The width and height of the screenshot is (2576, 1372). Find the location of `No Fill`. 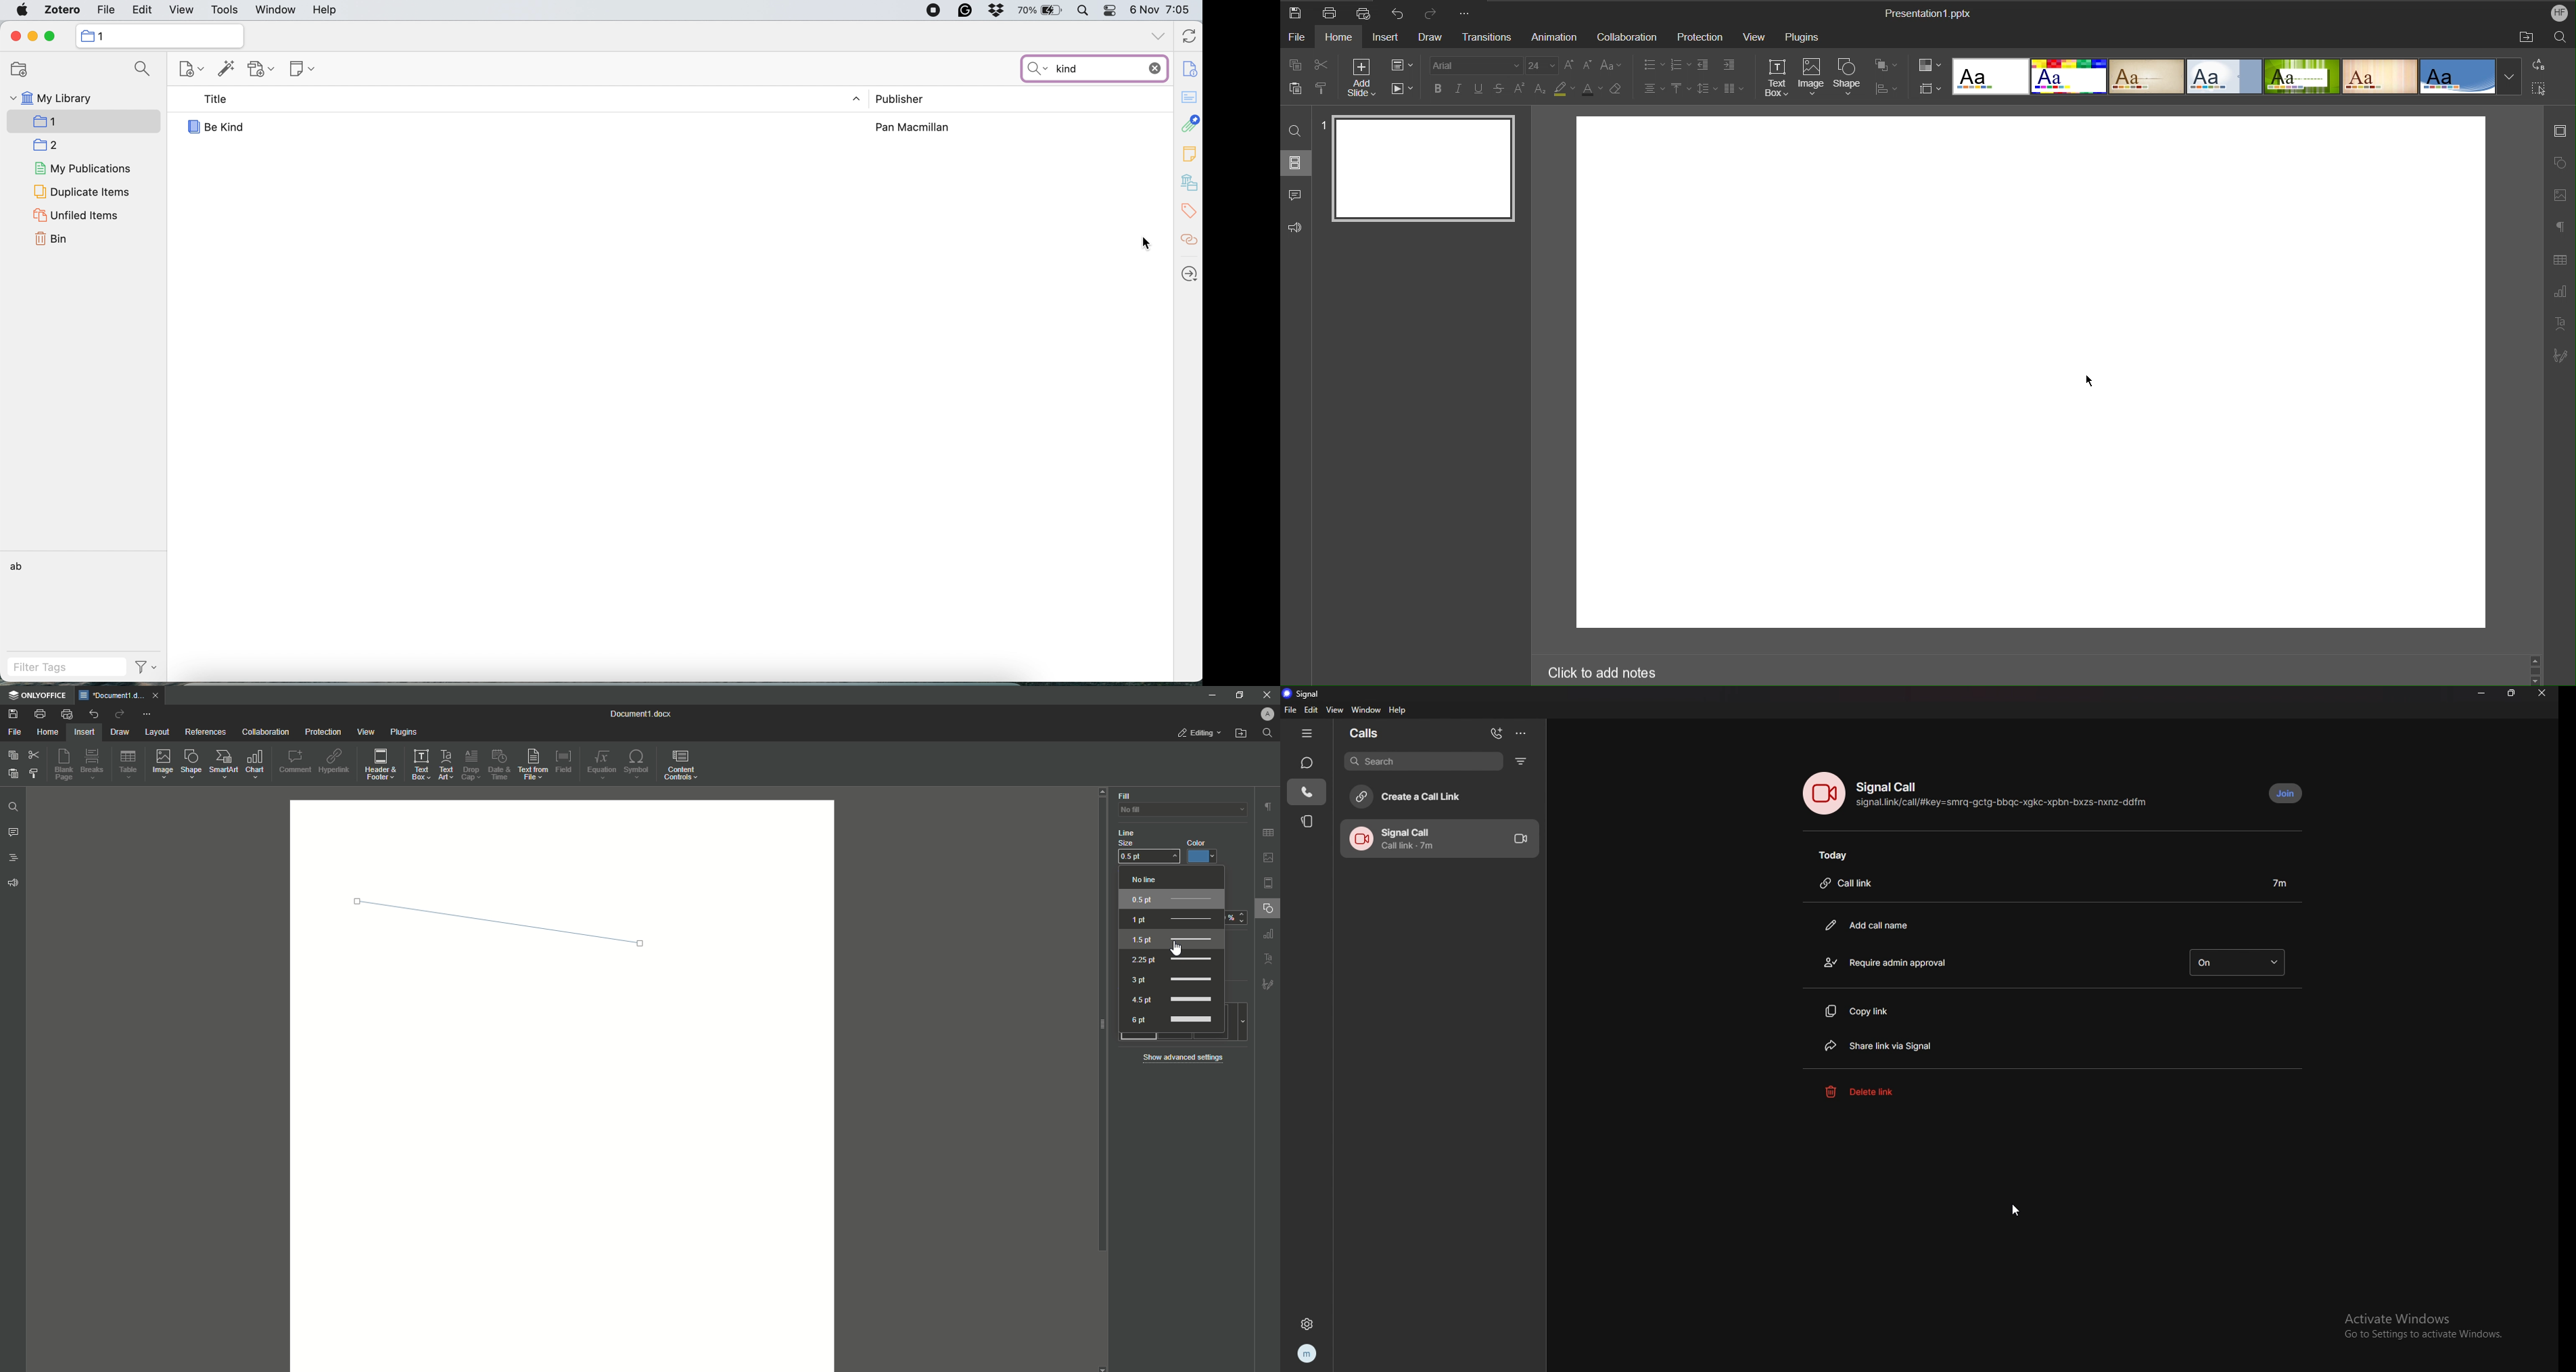

No Fill is located at coordinates (1174, 814).